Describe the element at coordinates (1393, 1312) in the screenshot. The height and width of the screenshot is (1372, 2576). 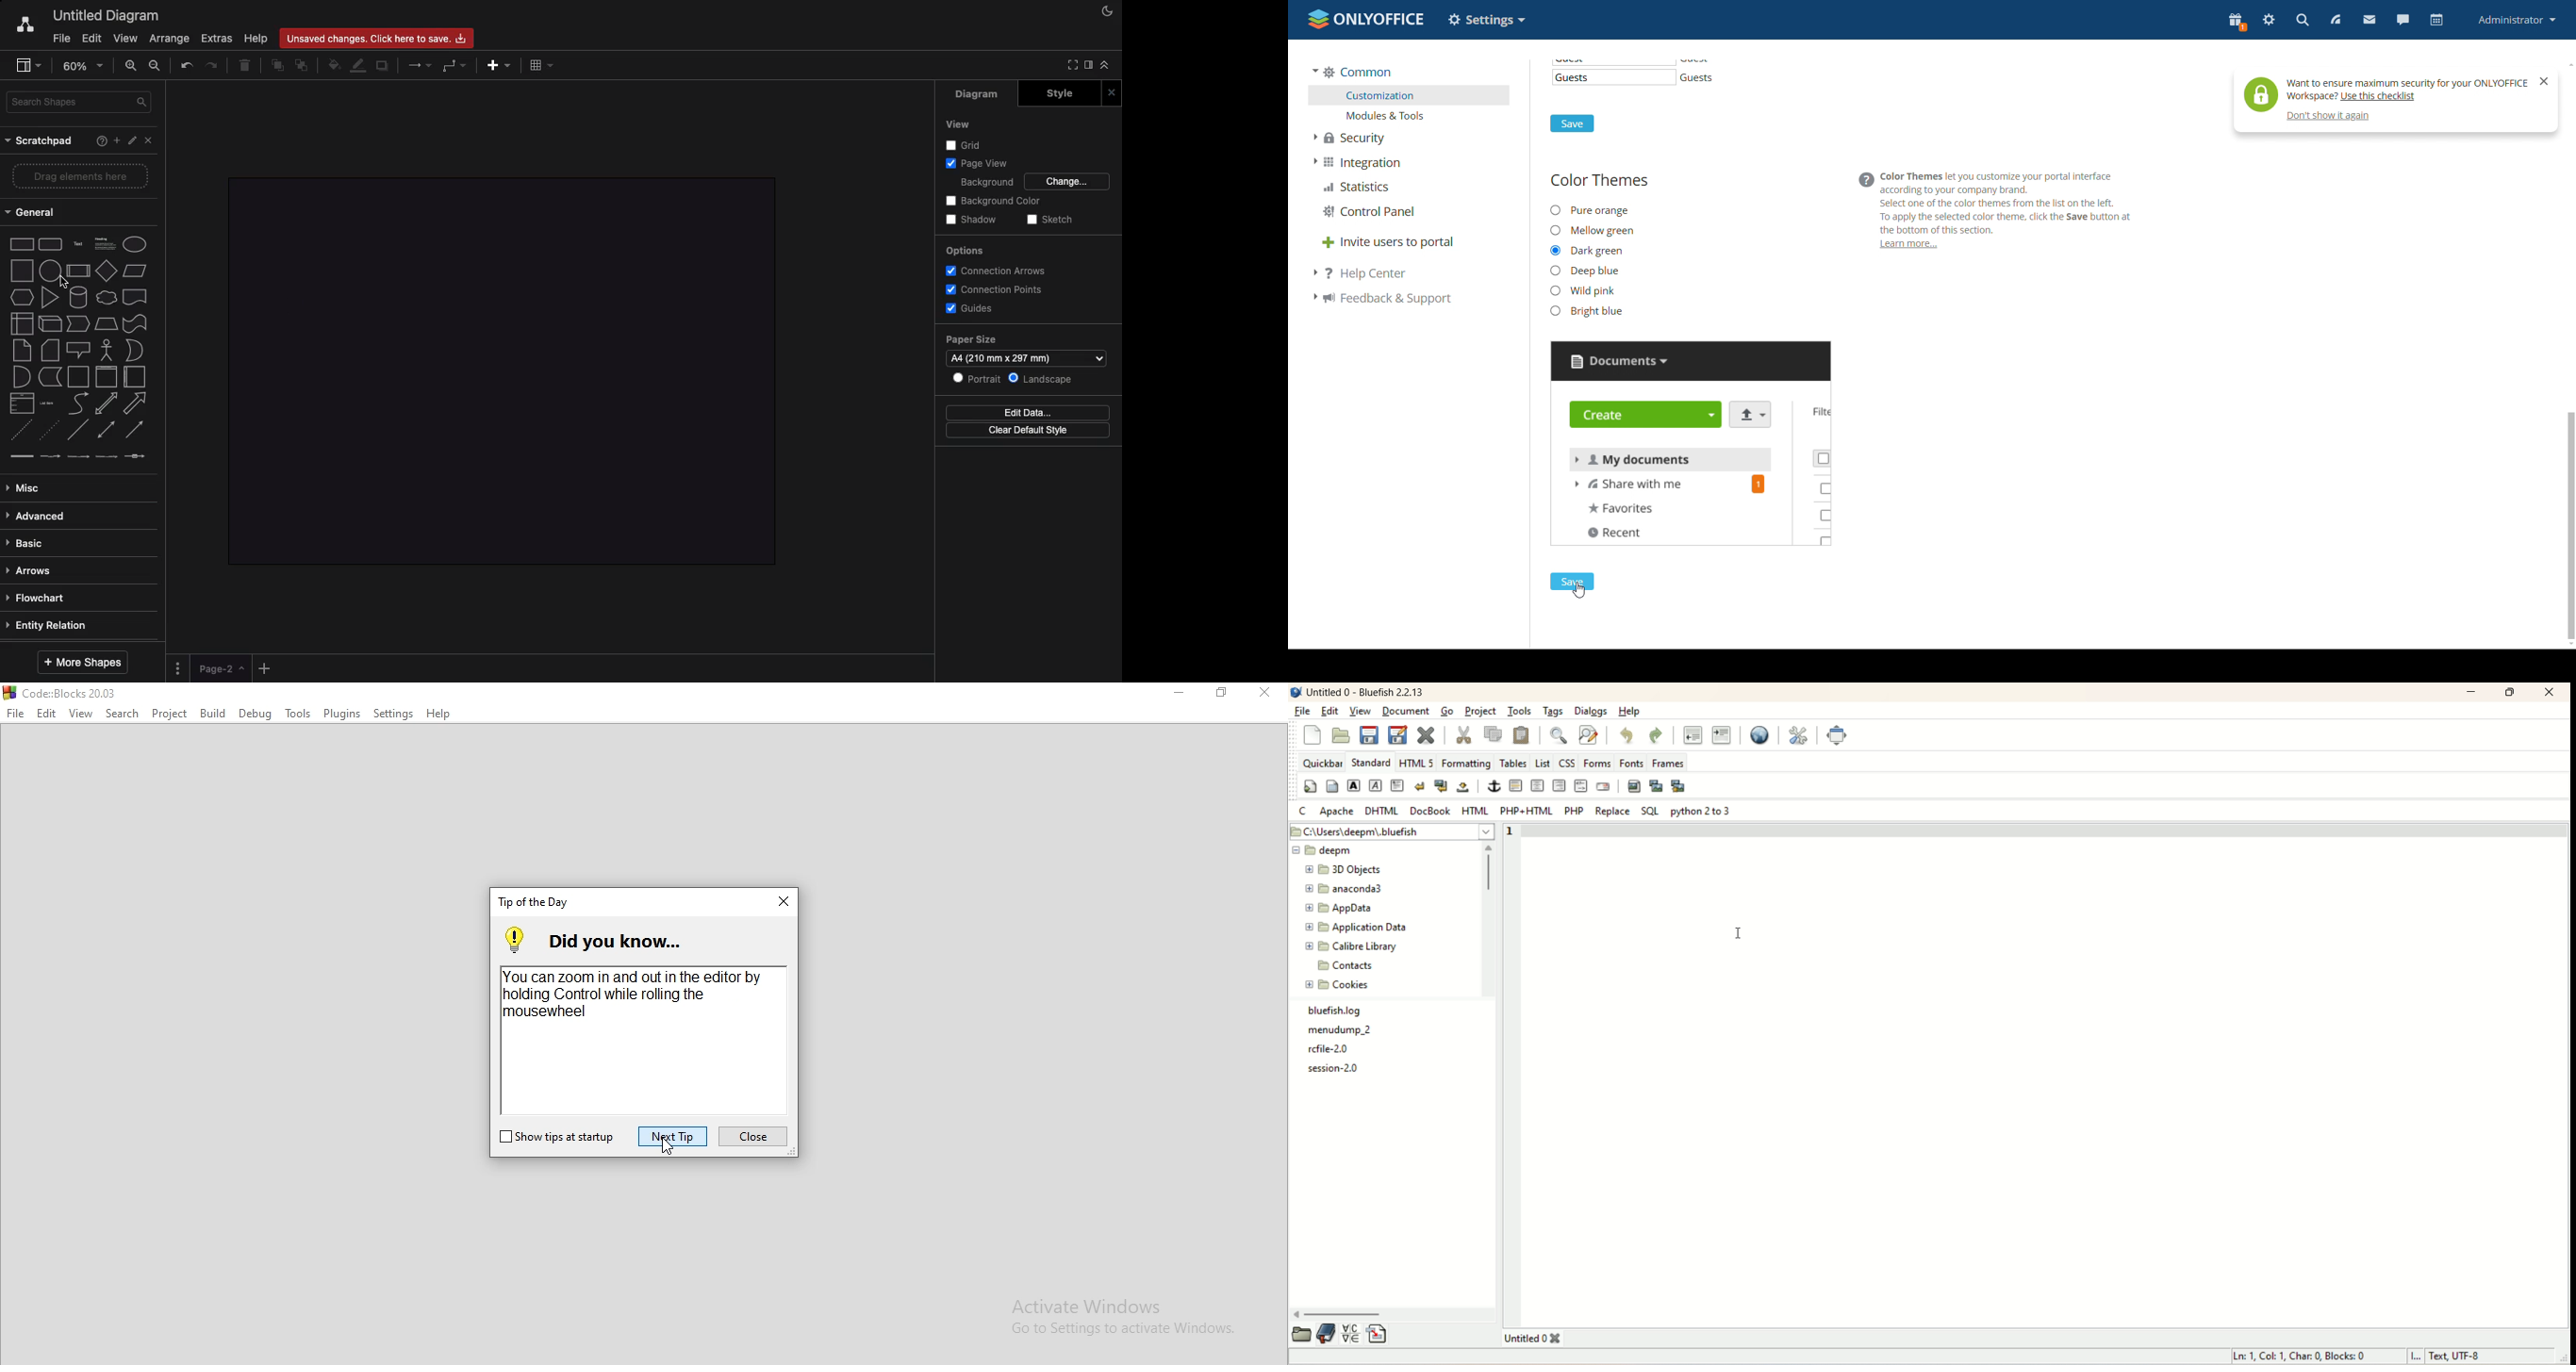
I see `horizontal scroll bar` at that location.